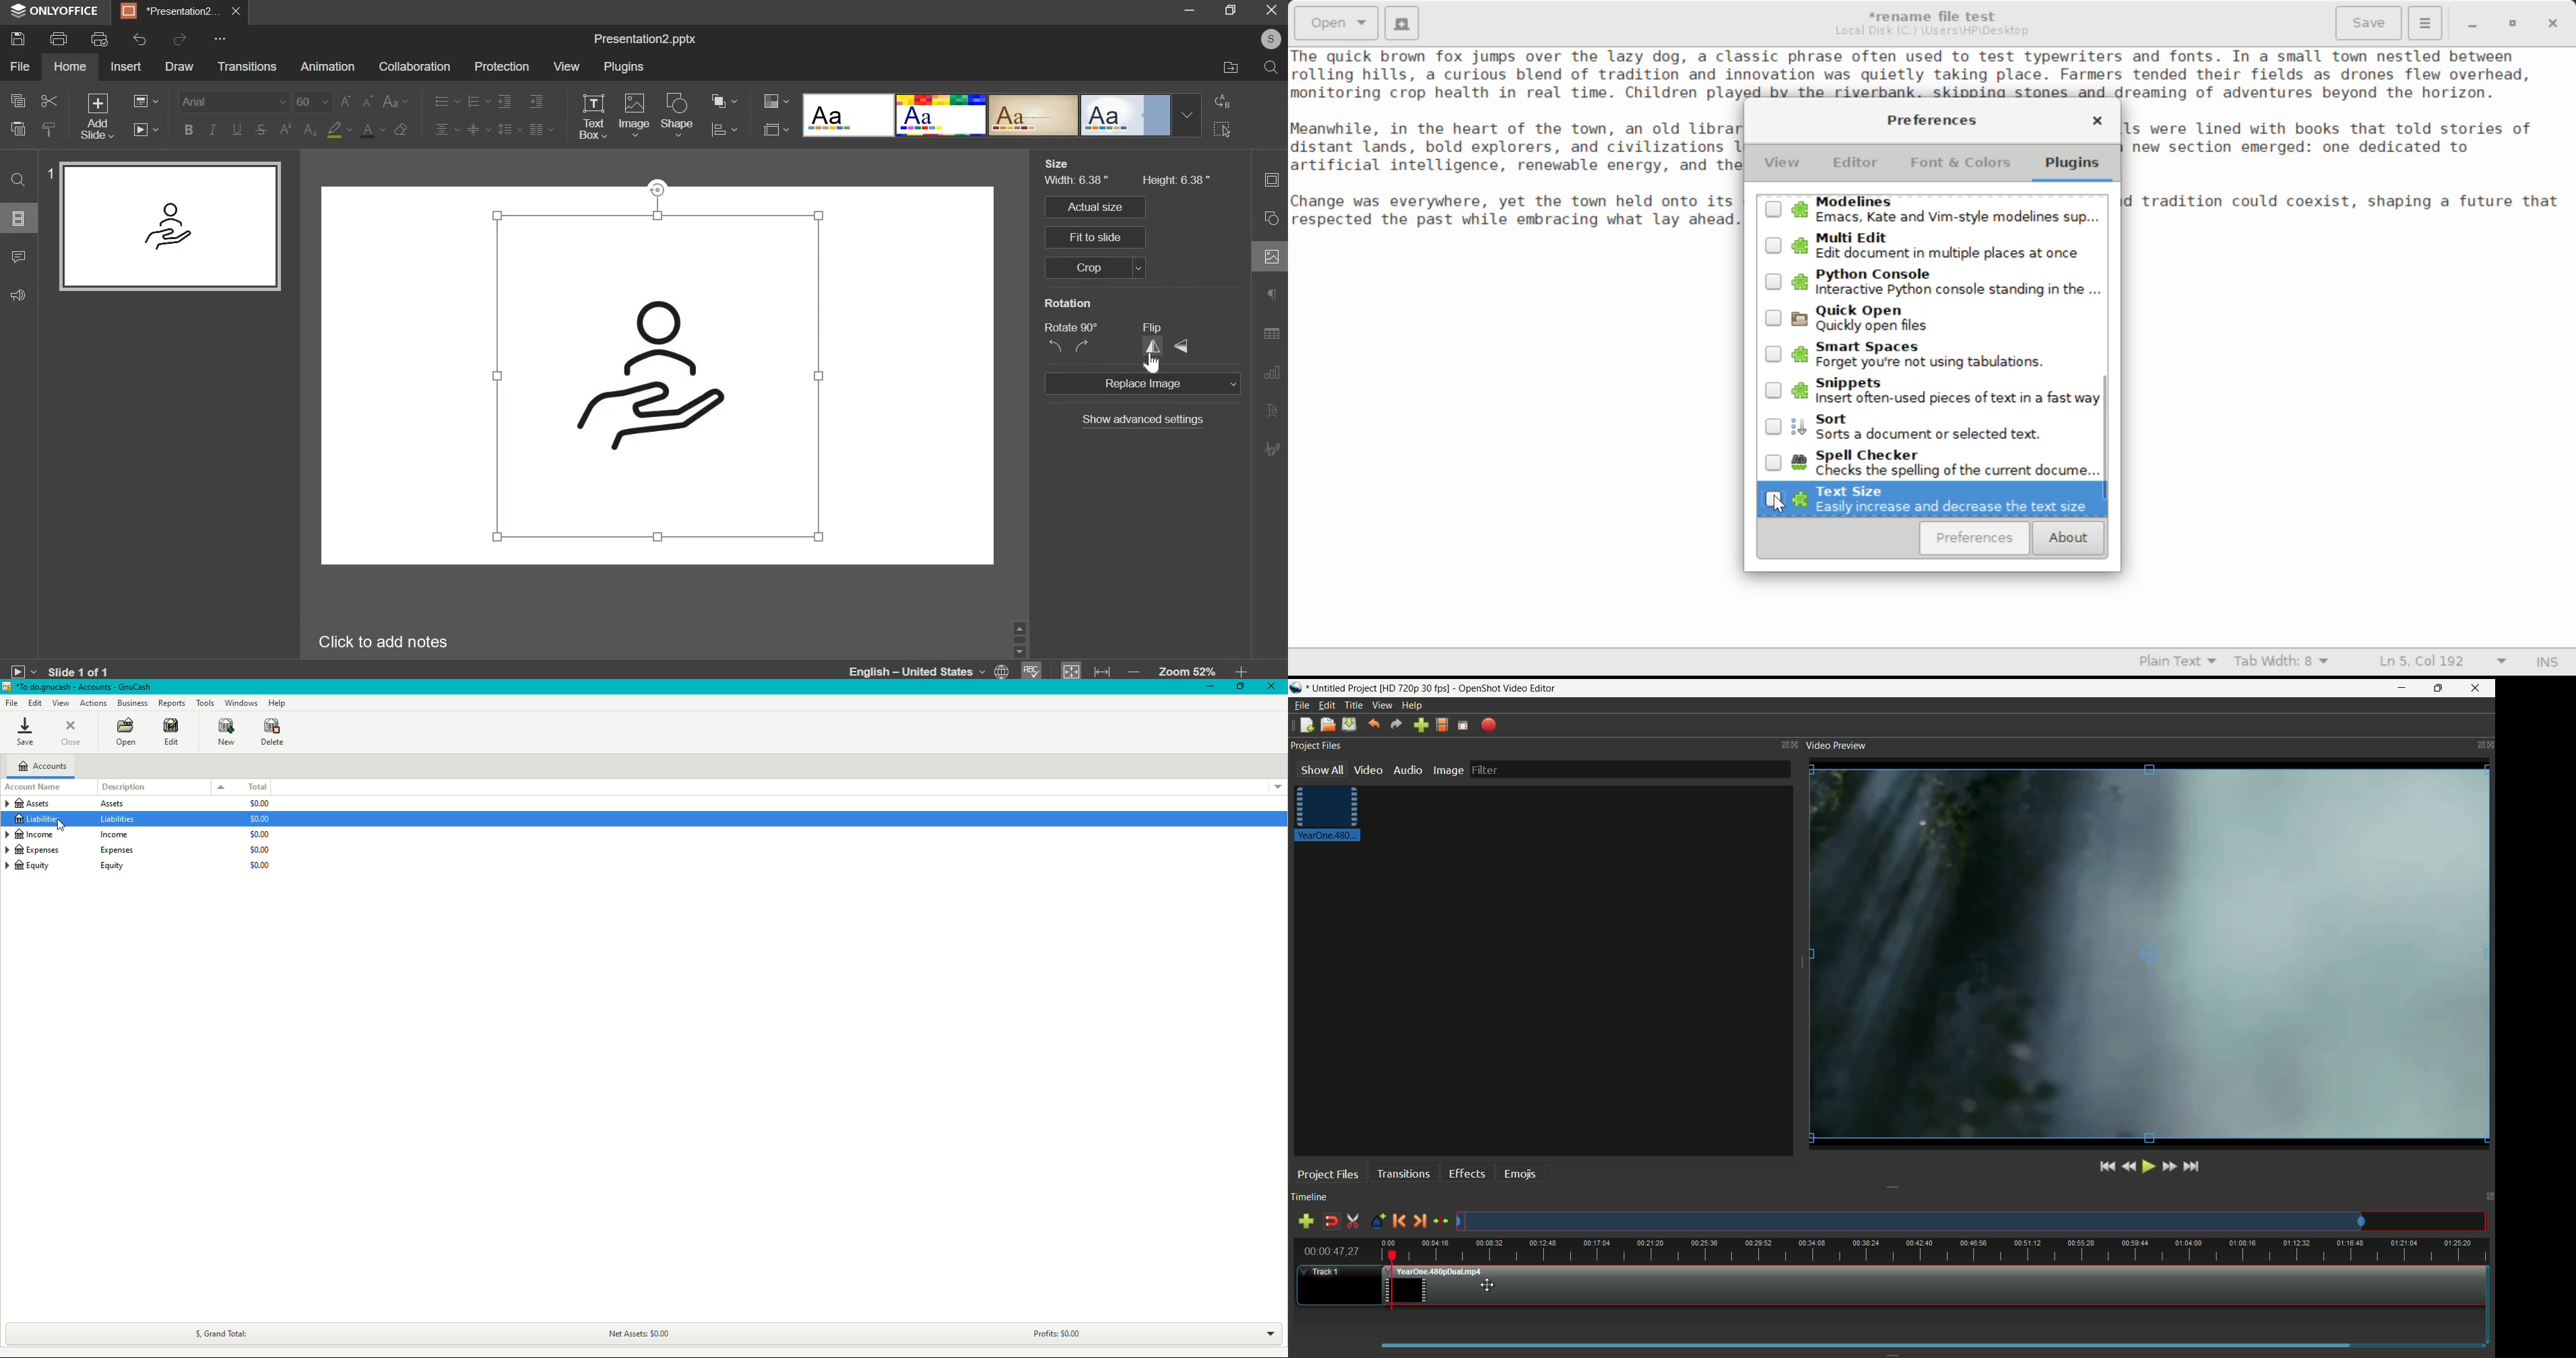 The height and width of the screenshot is (1372, 2576). What do you see at coordinates (225, 129) in the screenshot?
I see `bold,italic,underline & strikethrough` at bounding box center [225, 129].